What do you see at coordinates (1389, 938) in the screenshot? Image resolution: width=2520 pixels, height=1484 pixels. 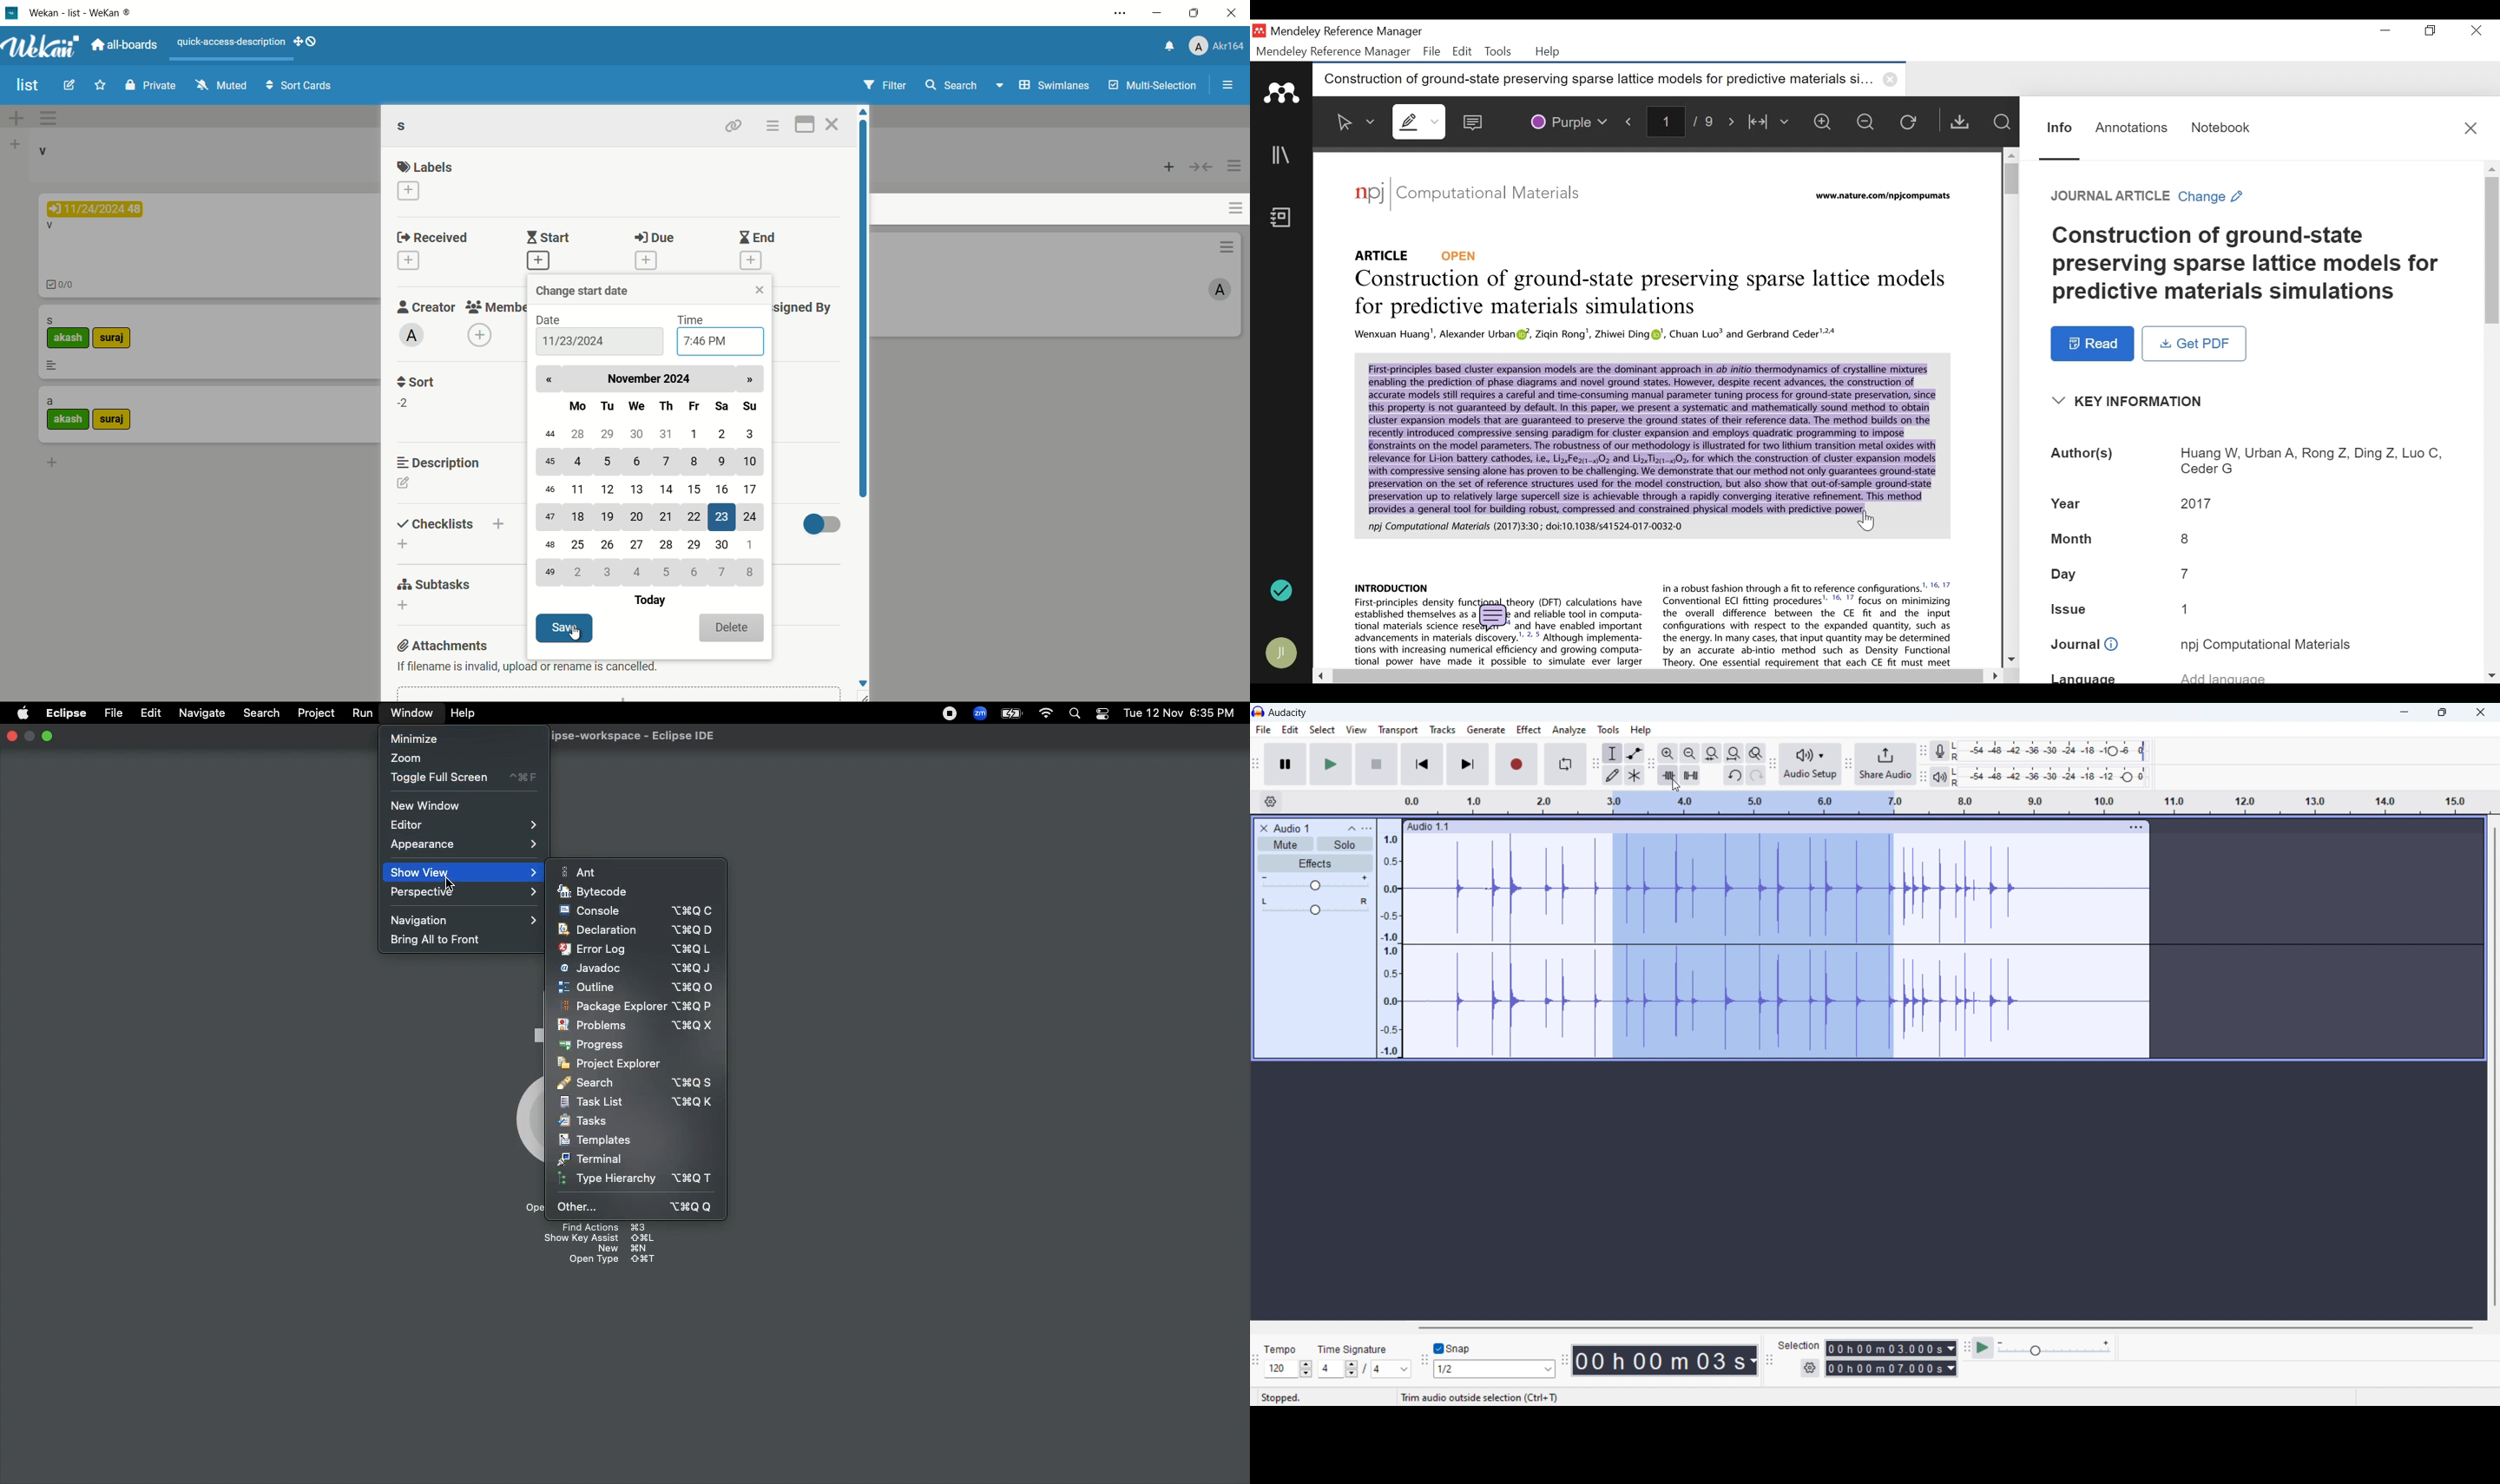 I see `amplitude` at bounding box center [1389, 938].